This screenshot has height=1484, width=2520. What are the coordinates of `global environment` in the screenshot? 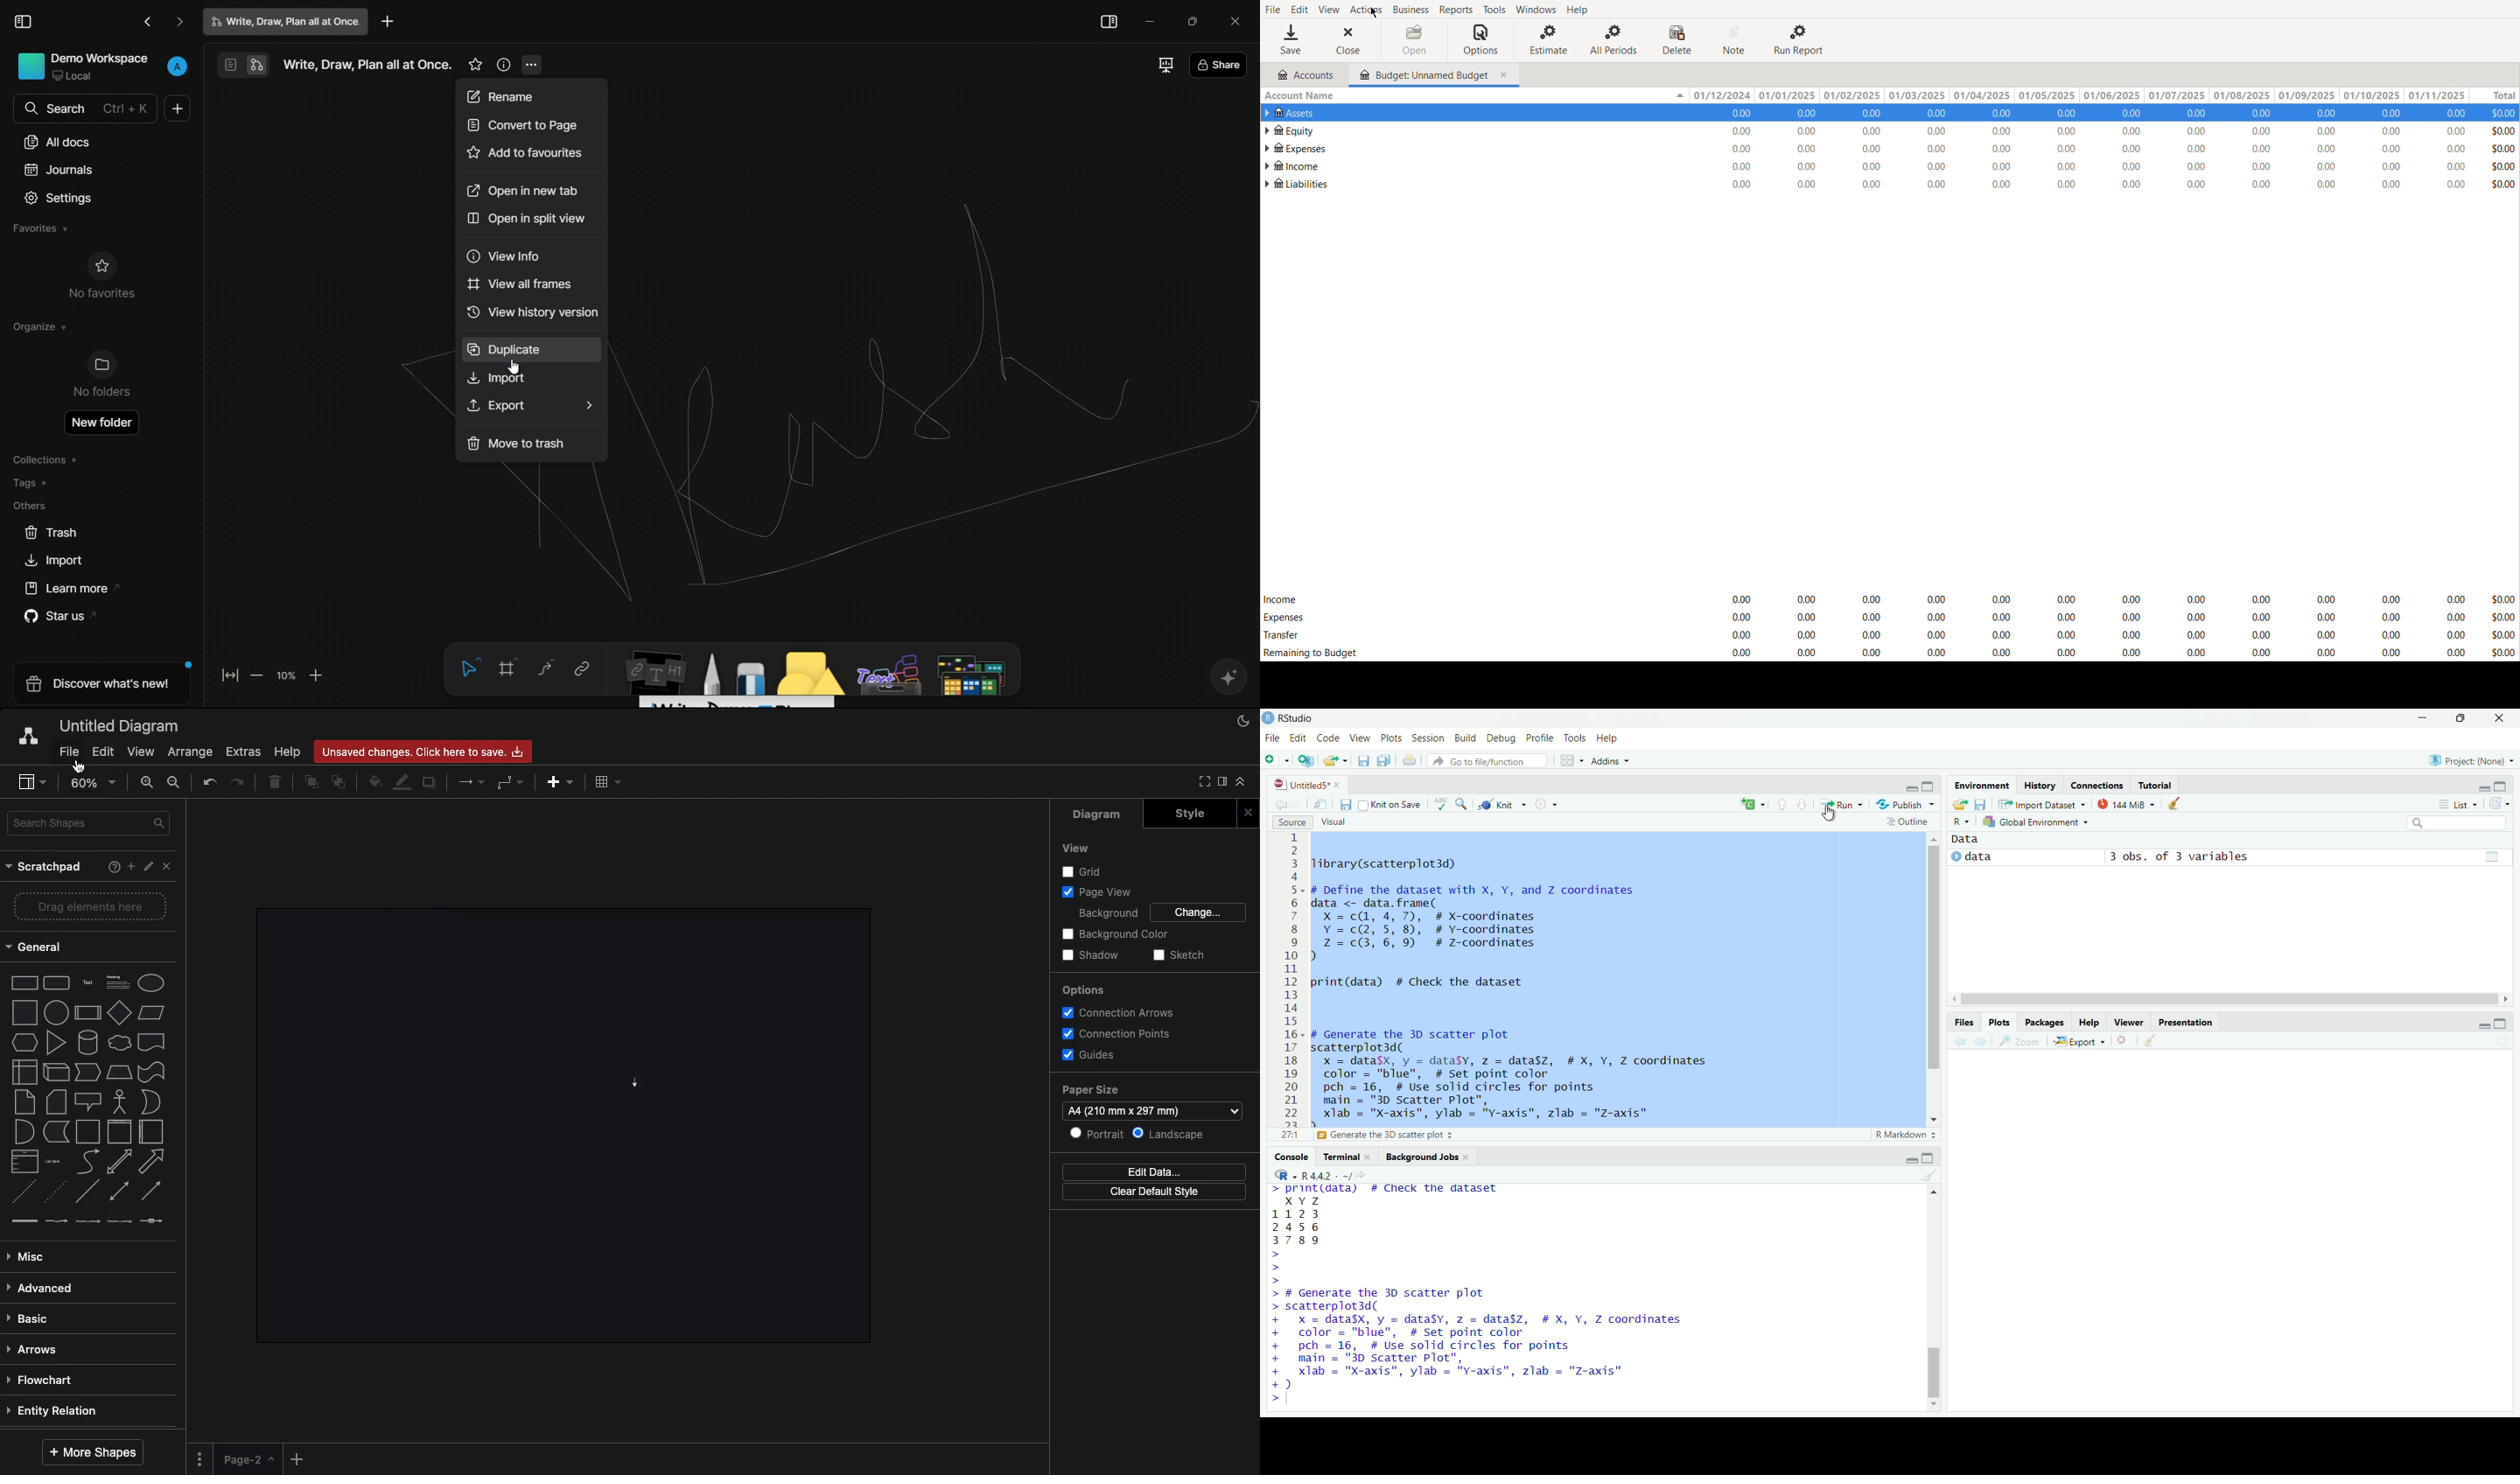 It's located at (2042, 823).